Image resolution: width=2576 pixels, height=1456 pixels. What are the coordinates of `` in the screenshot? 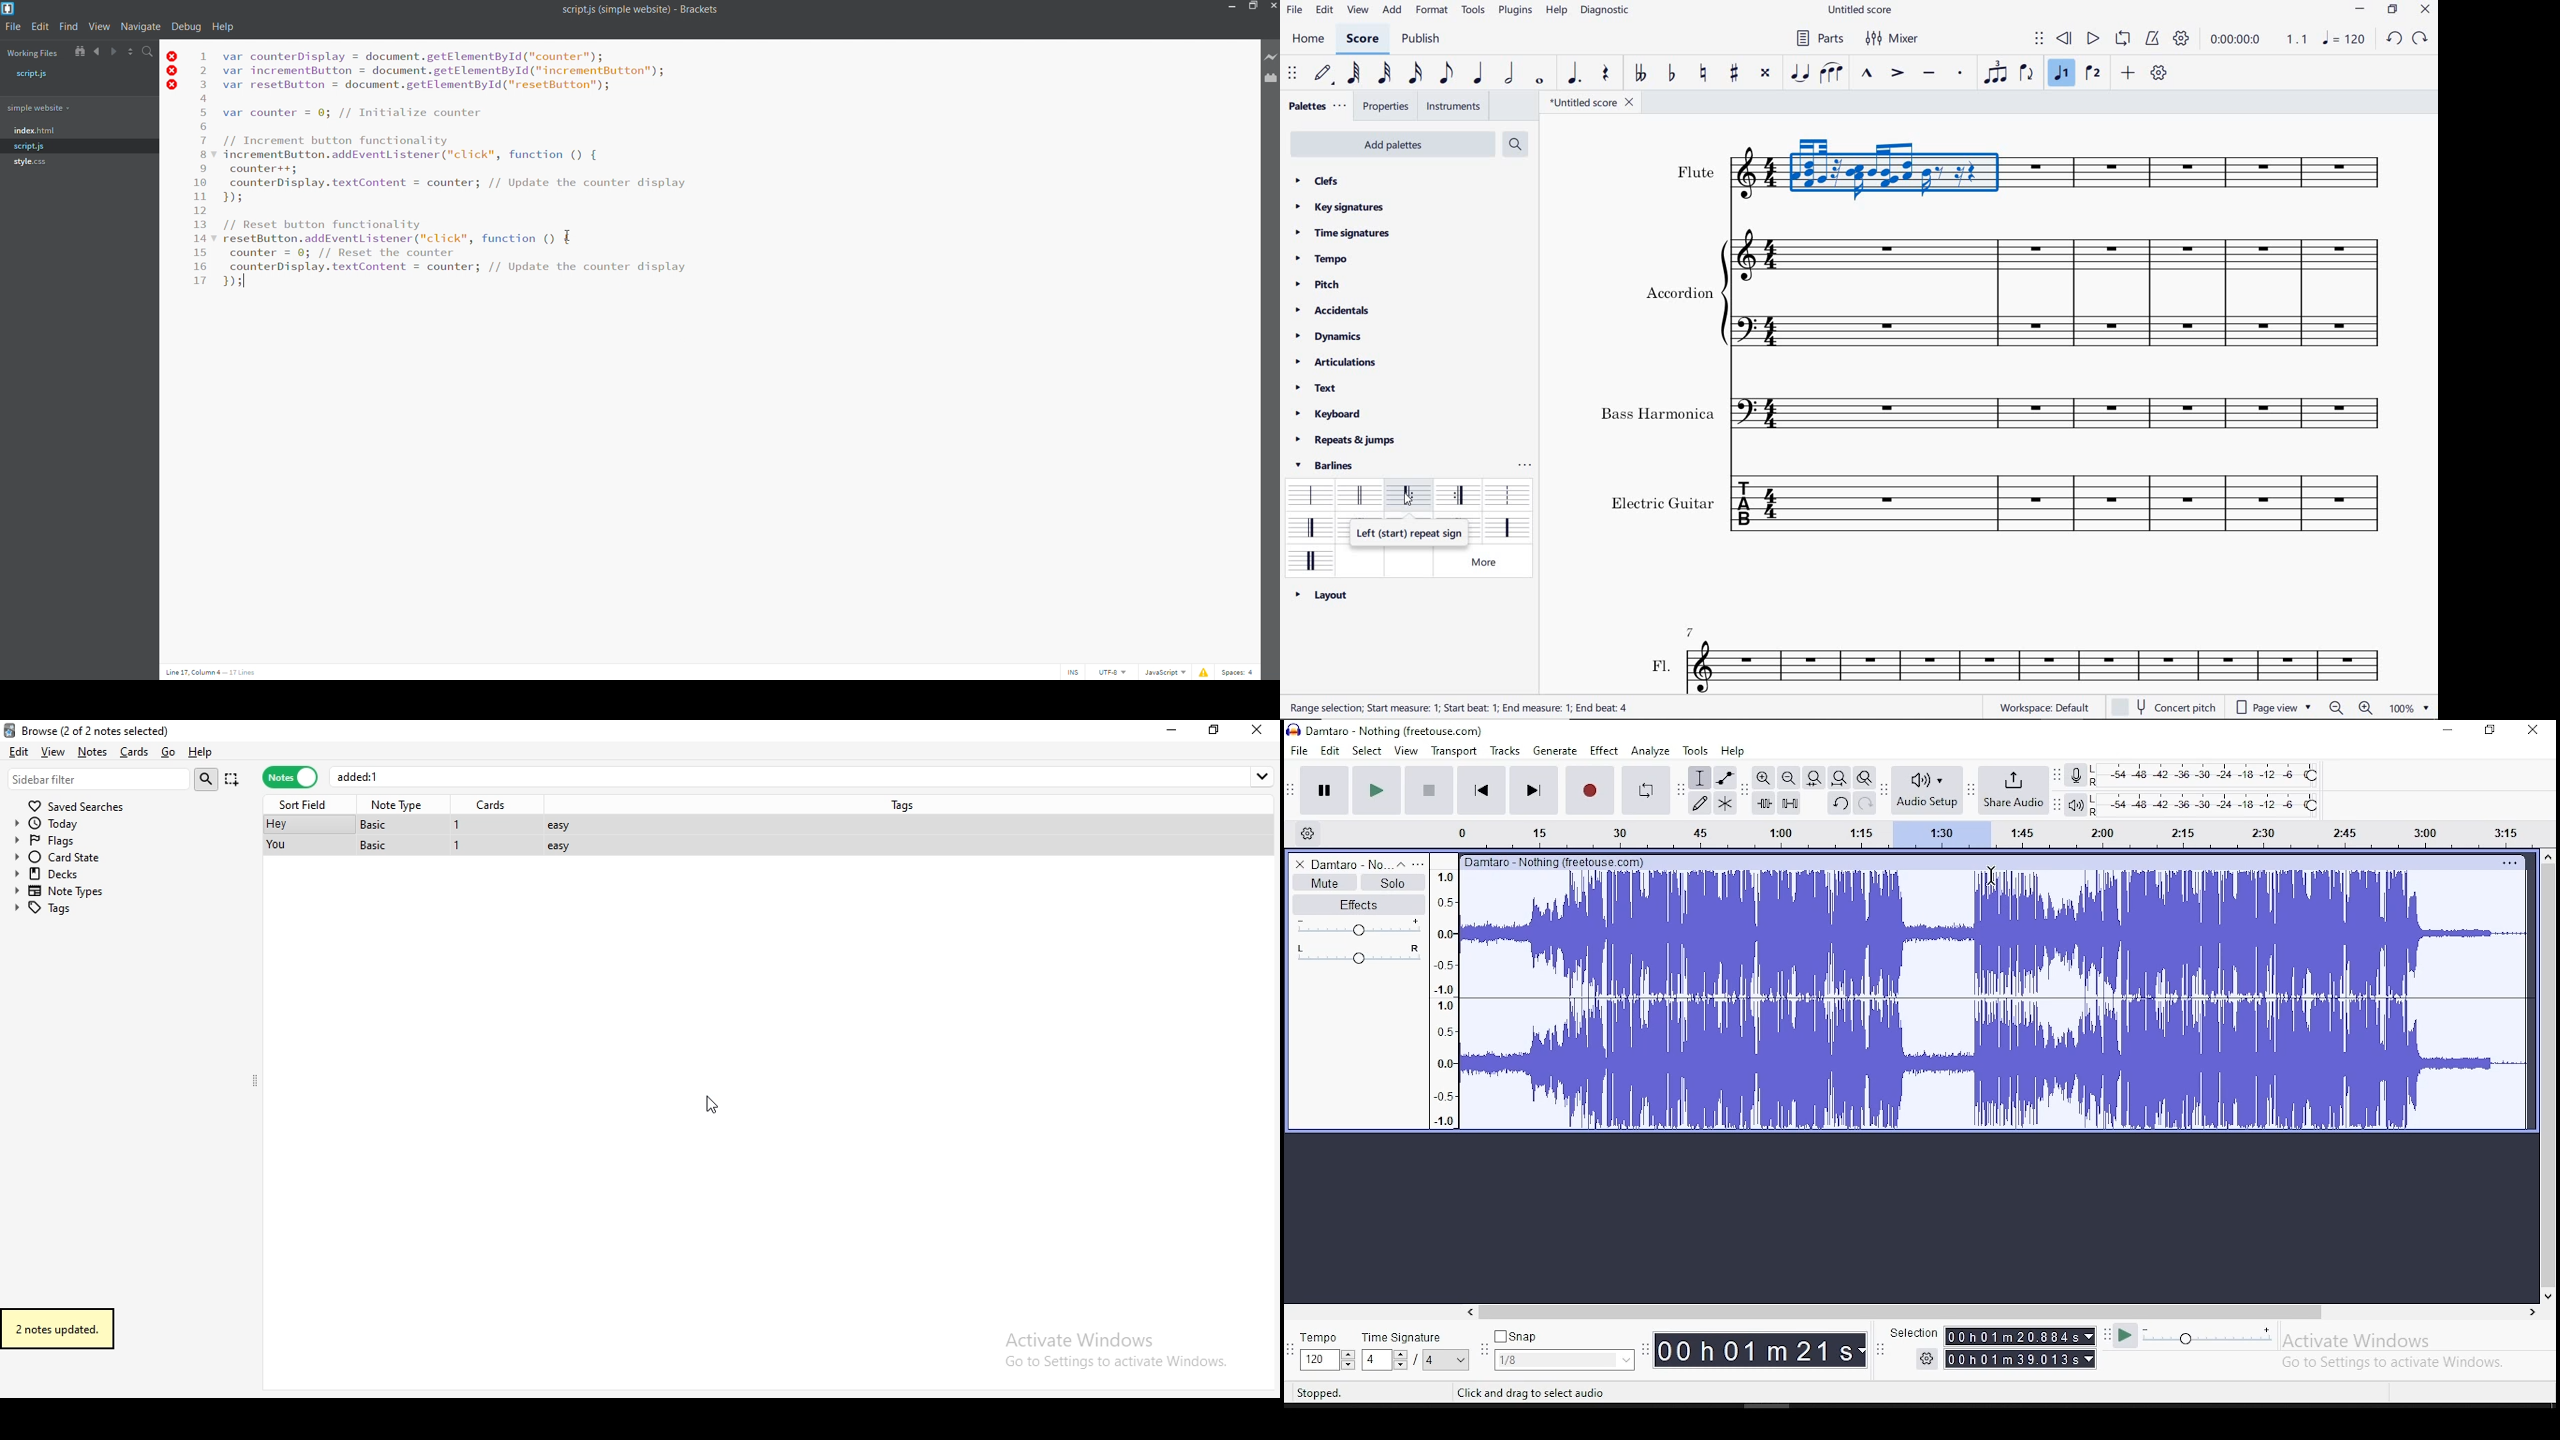 It's located at (1445, 999).